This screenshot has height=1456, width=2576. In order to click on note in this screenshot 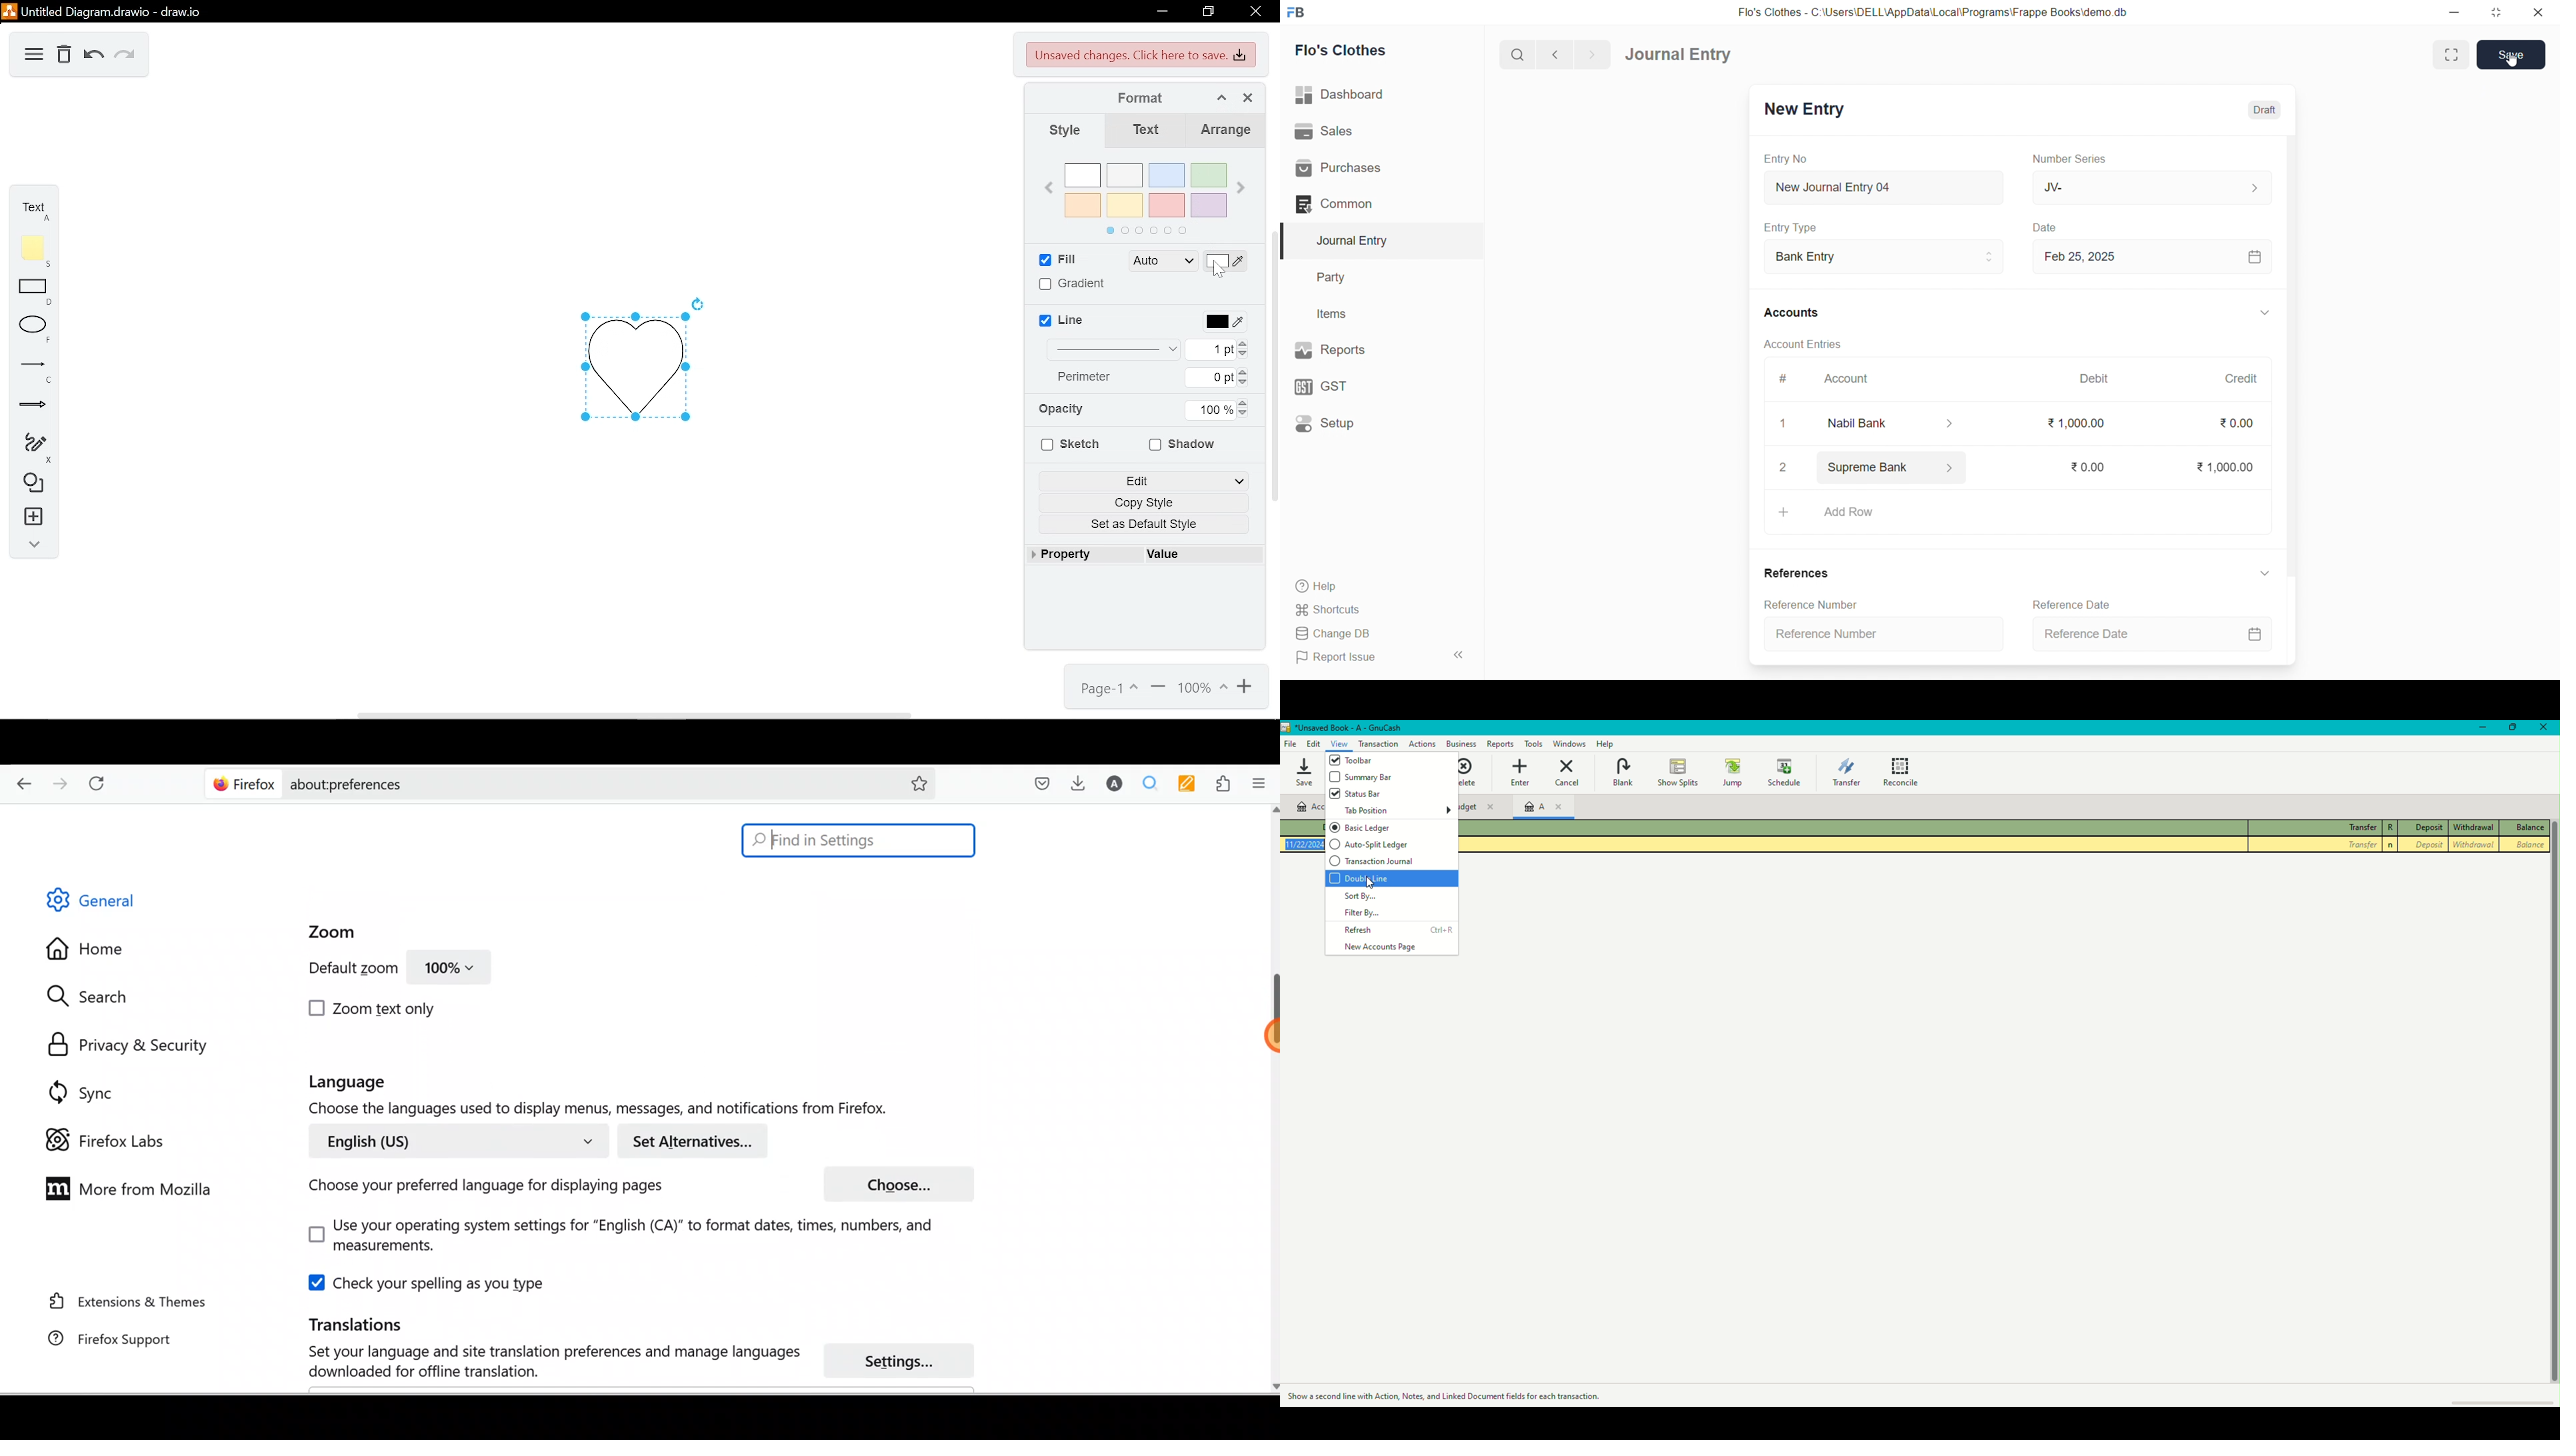, I will do `click(32, 251)`.